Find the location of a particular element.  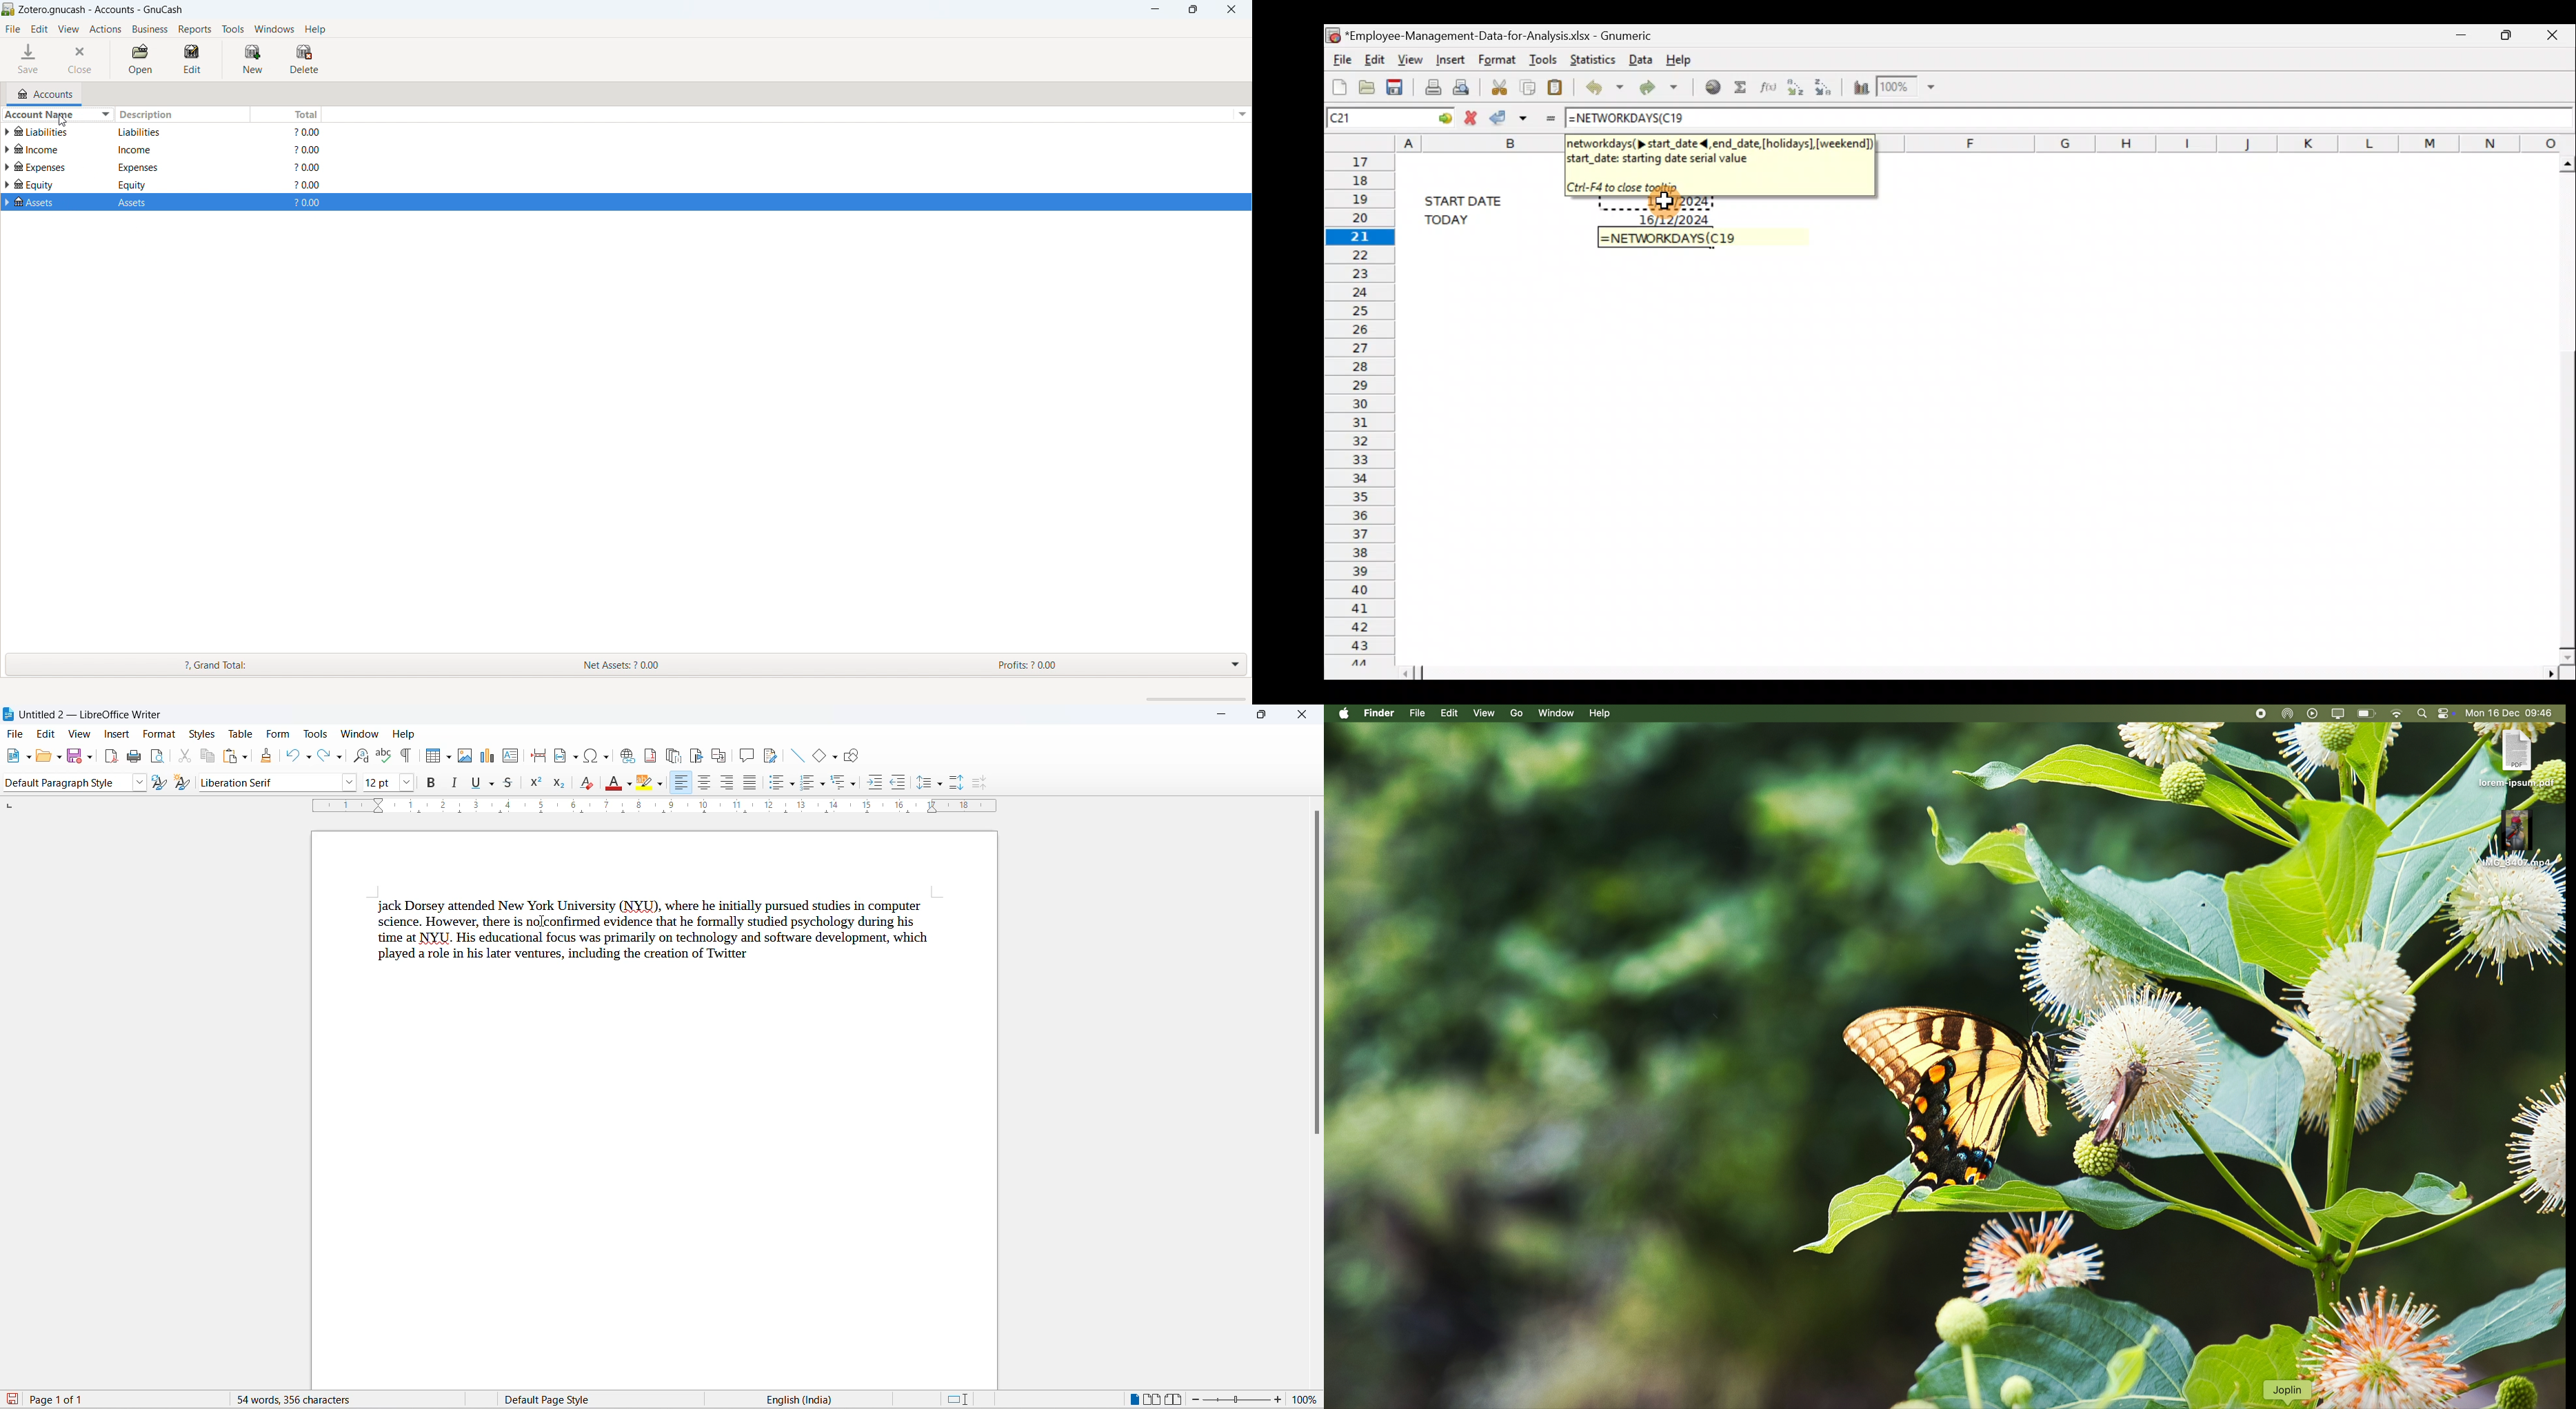

battery is located at coordinates (2367, 713).